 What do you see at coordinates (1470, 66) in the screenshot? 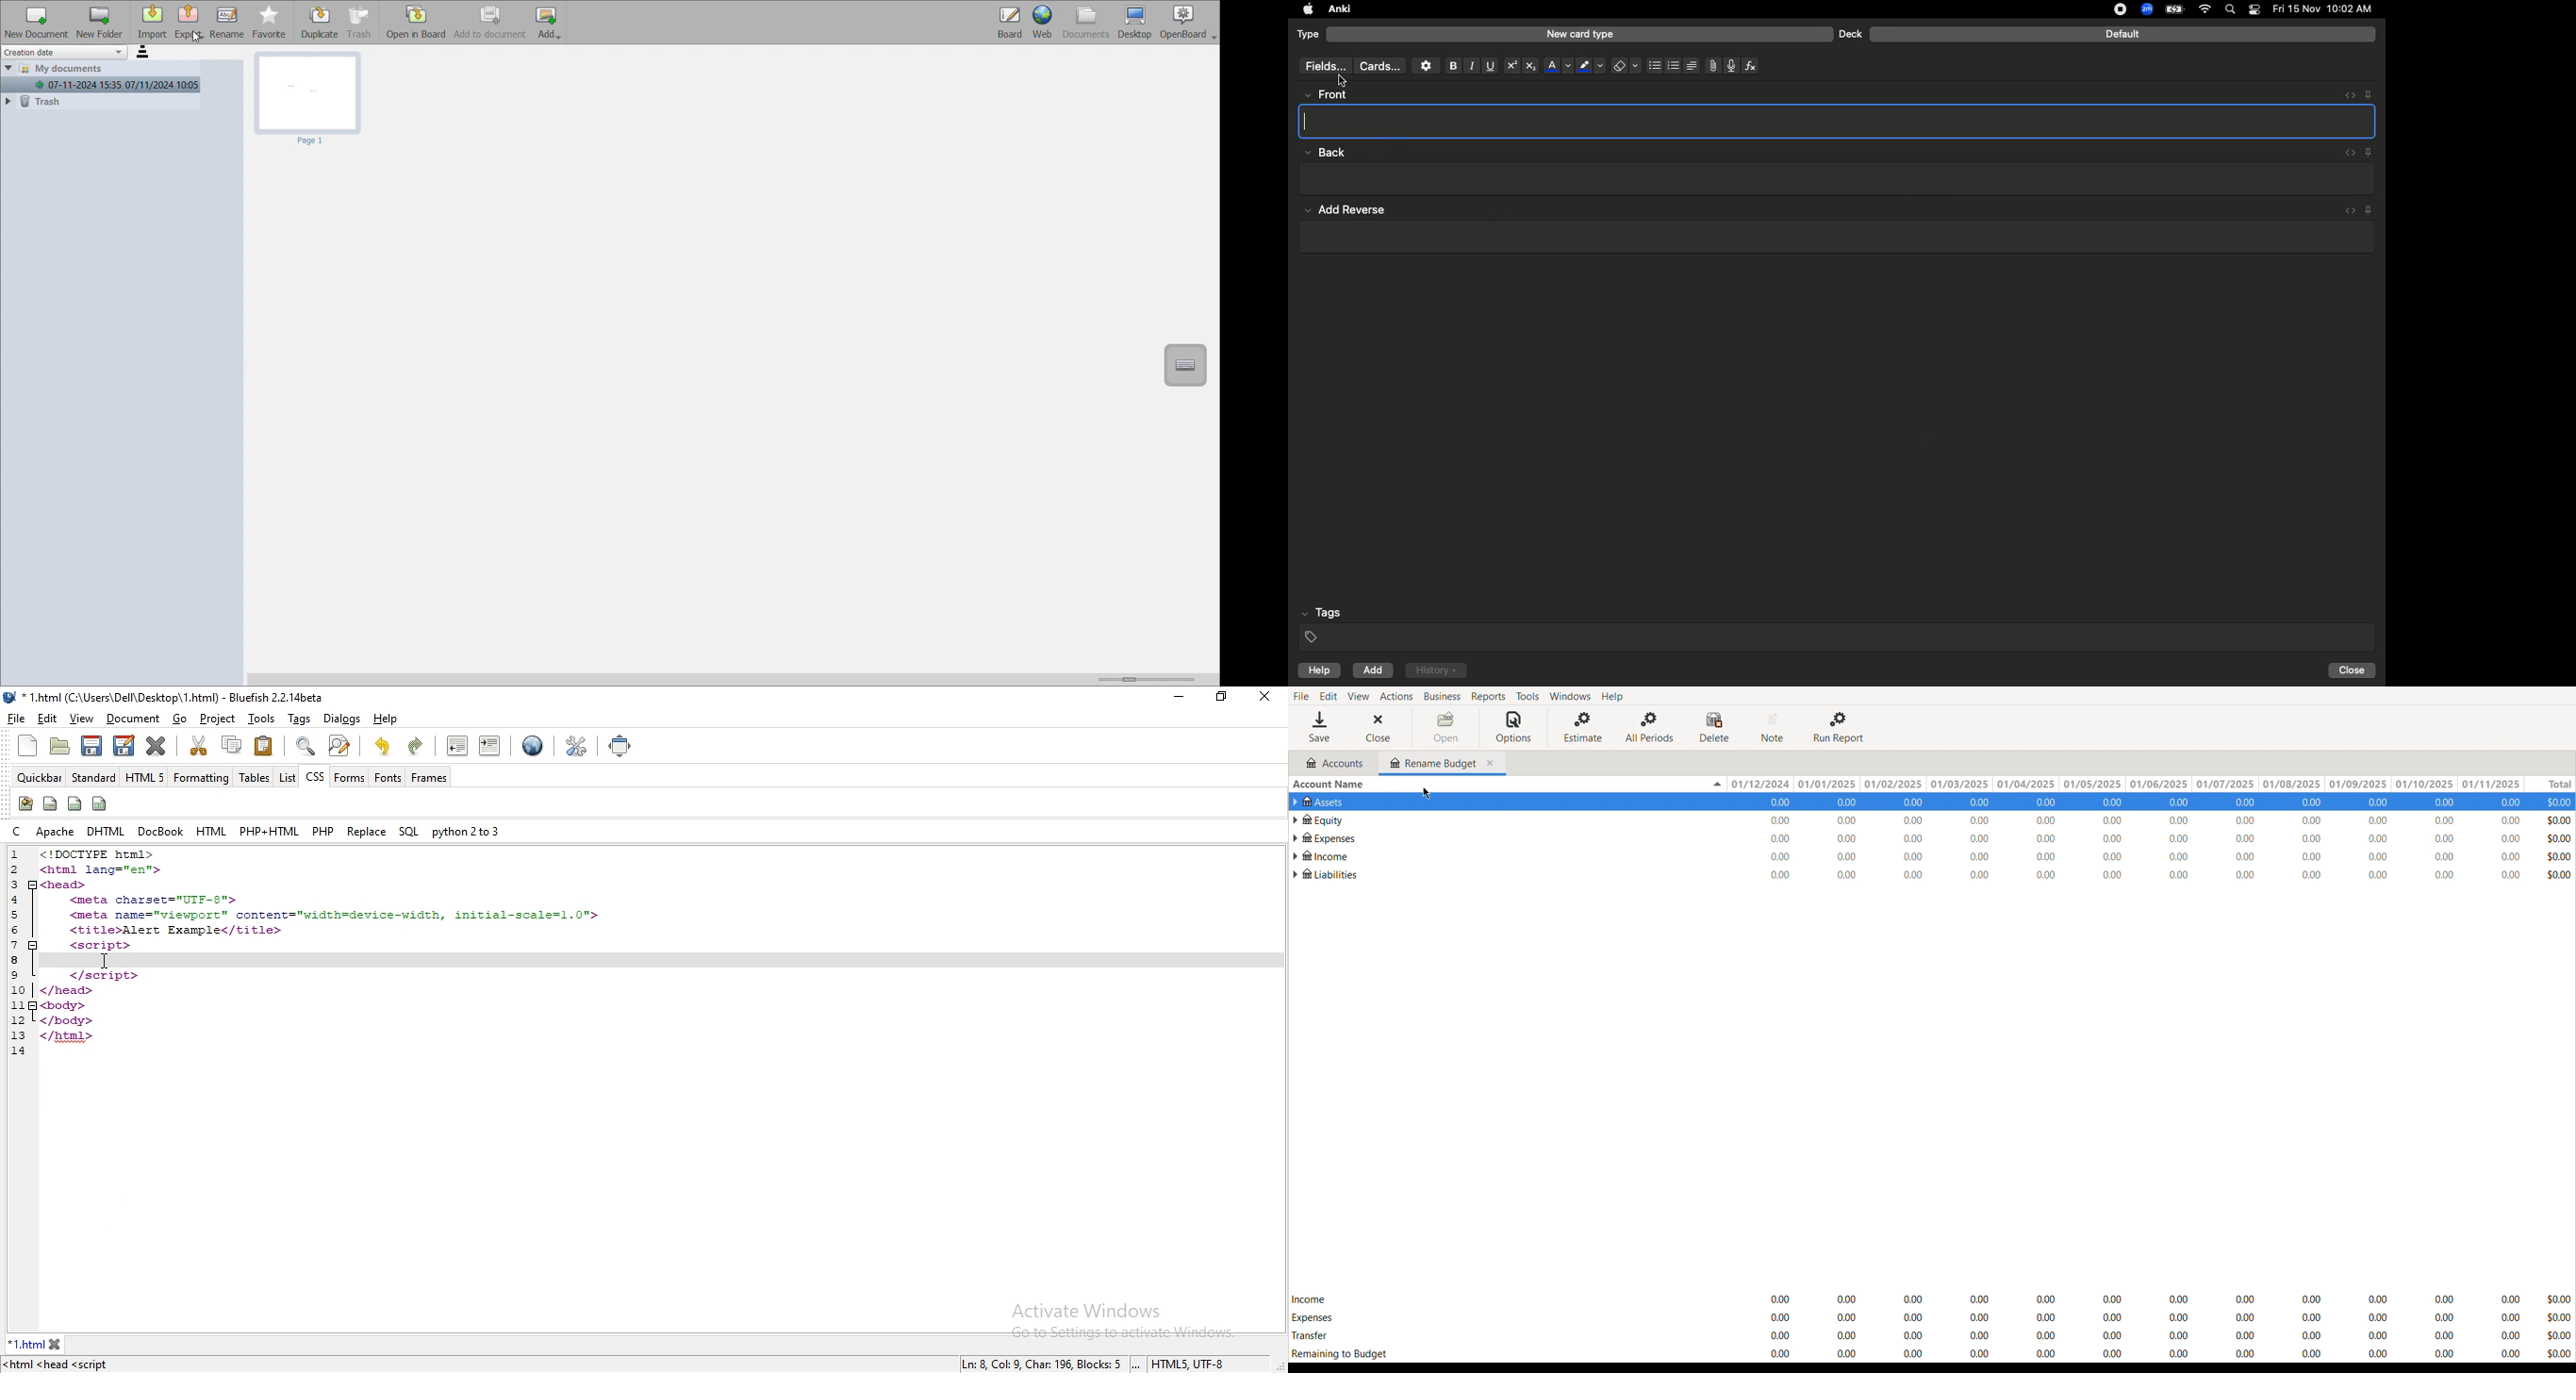
I see `Italics` at bounding box center [1470, 66].